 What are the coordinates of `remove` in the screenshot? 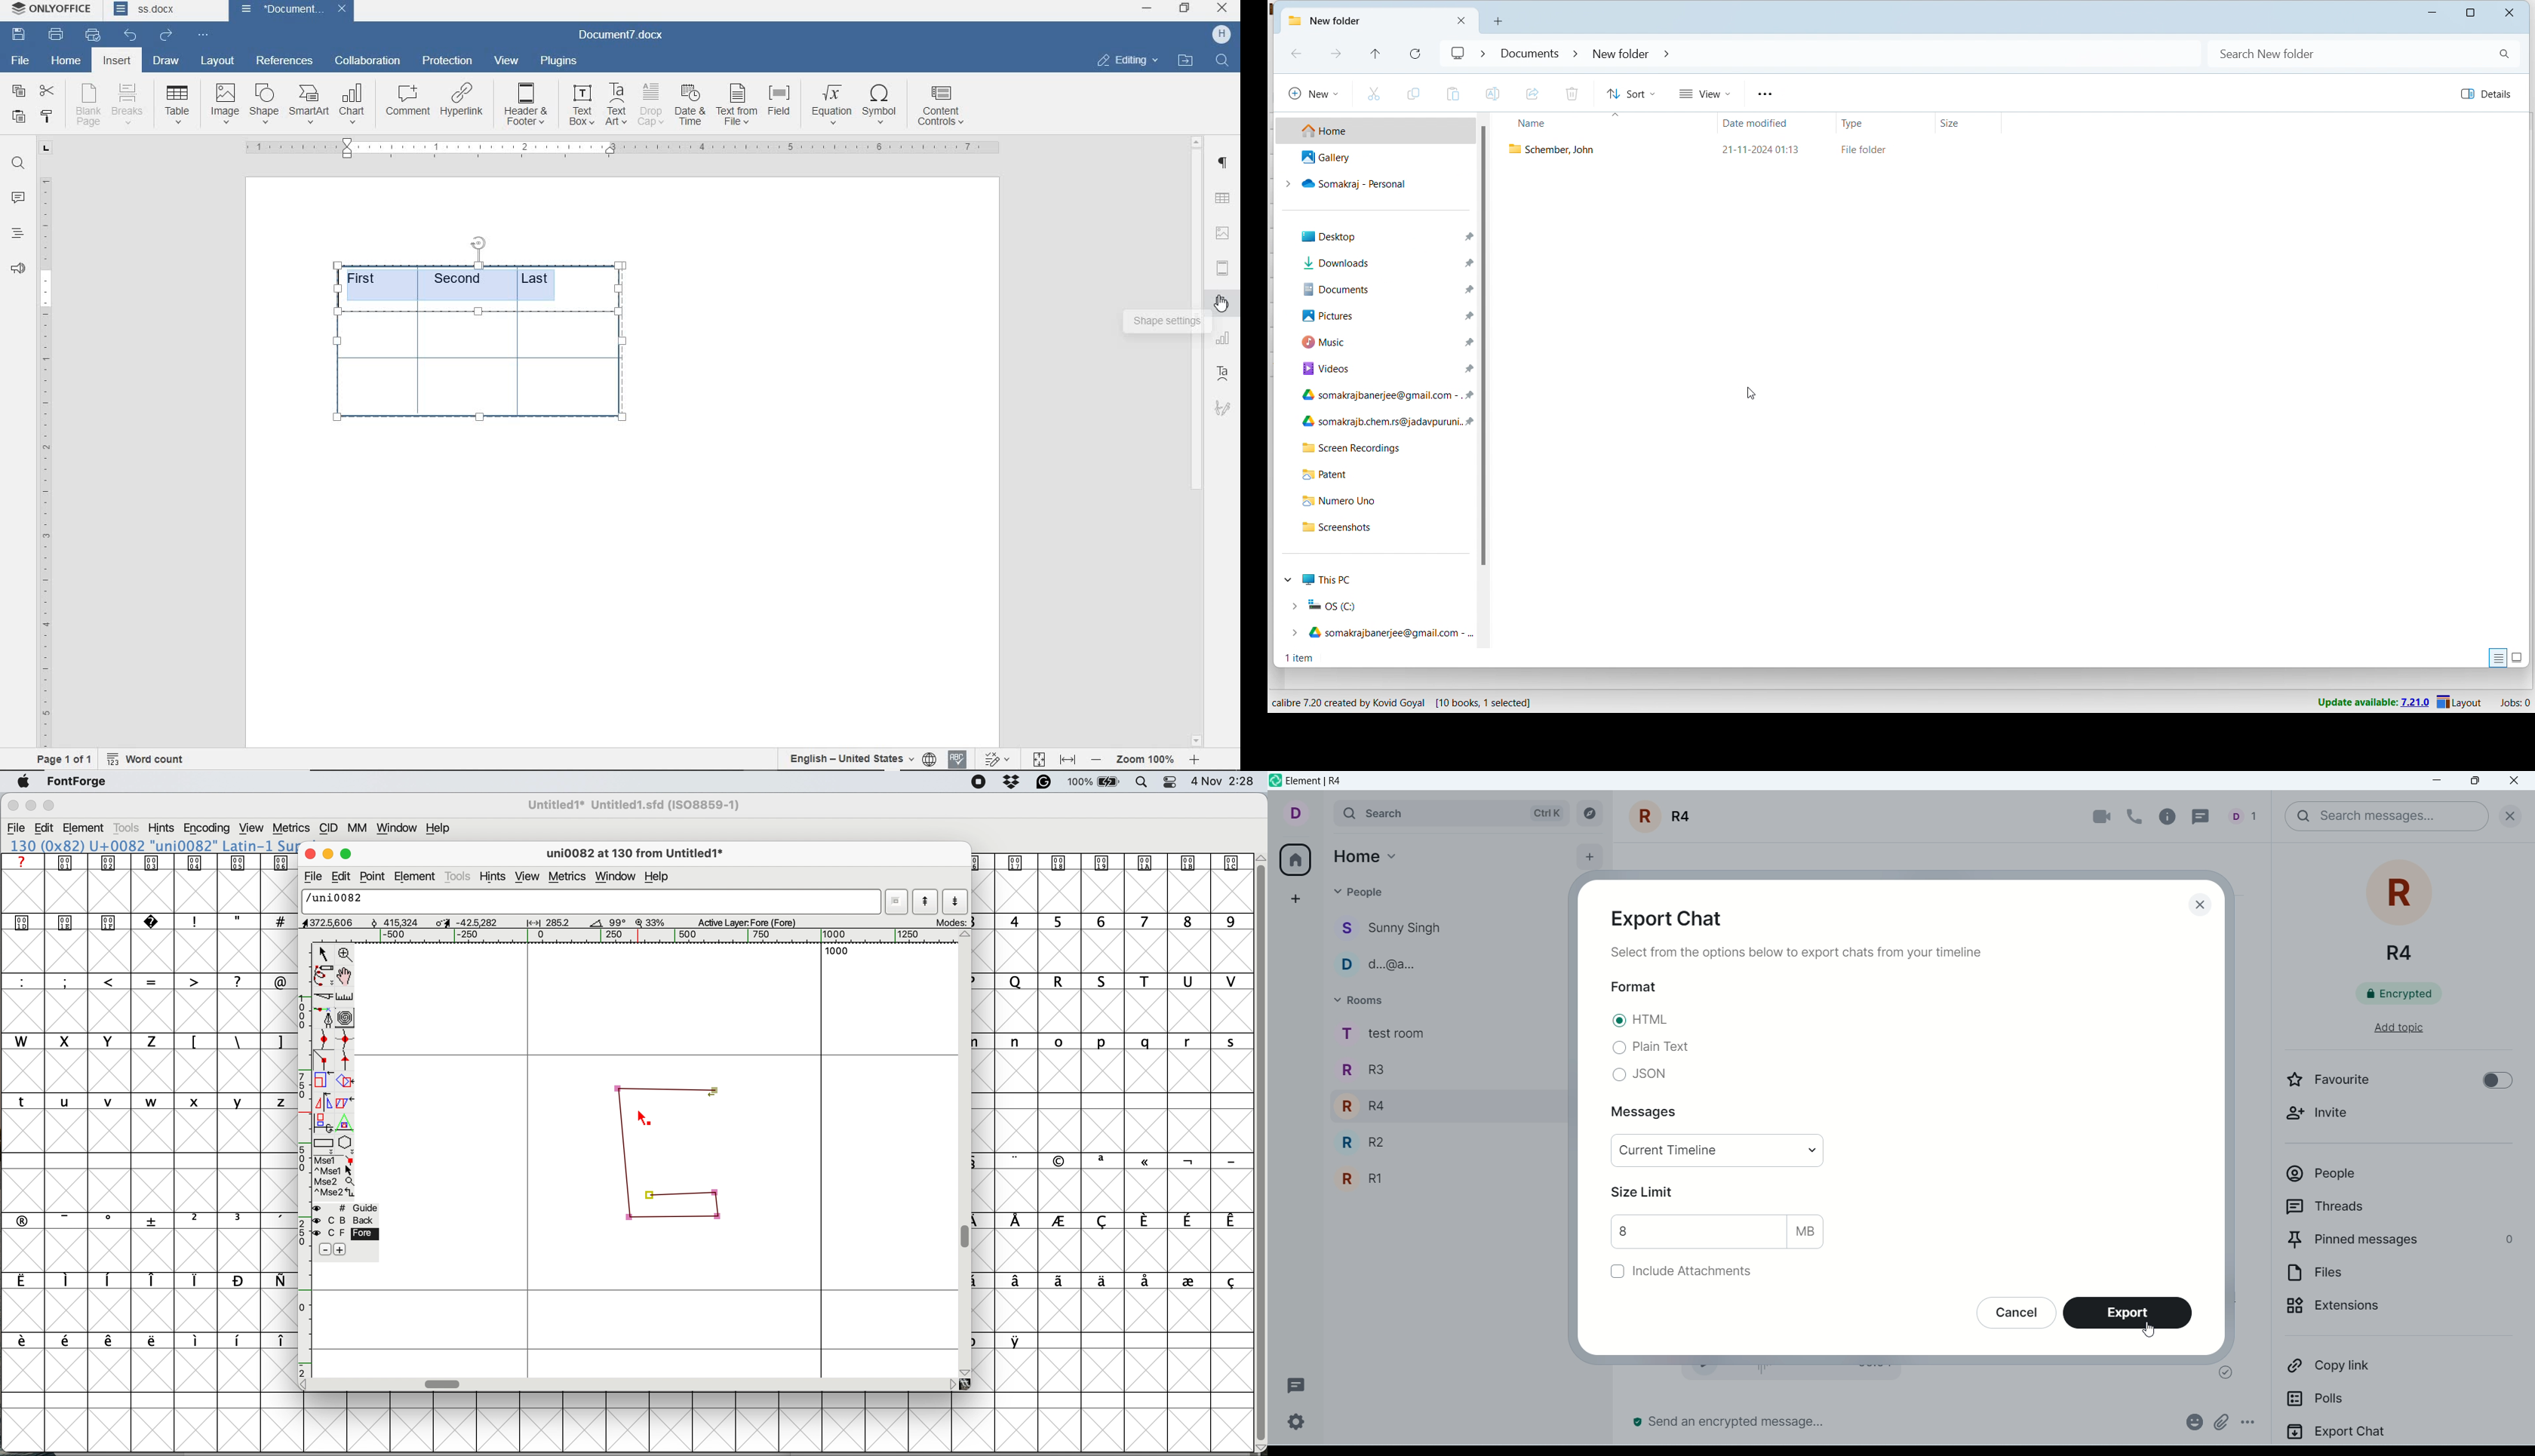 It's located at (327, 1250).